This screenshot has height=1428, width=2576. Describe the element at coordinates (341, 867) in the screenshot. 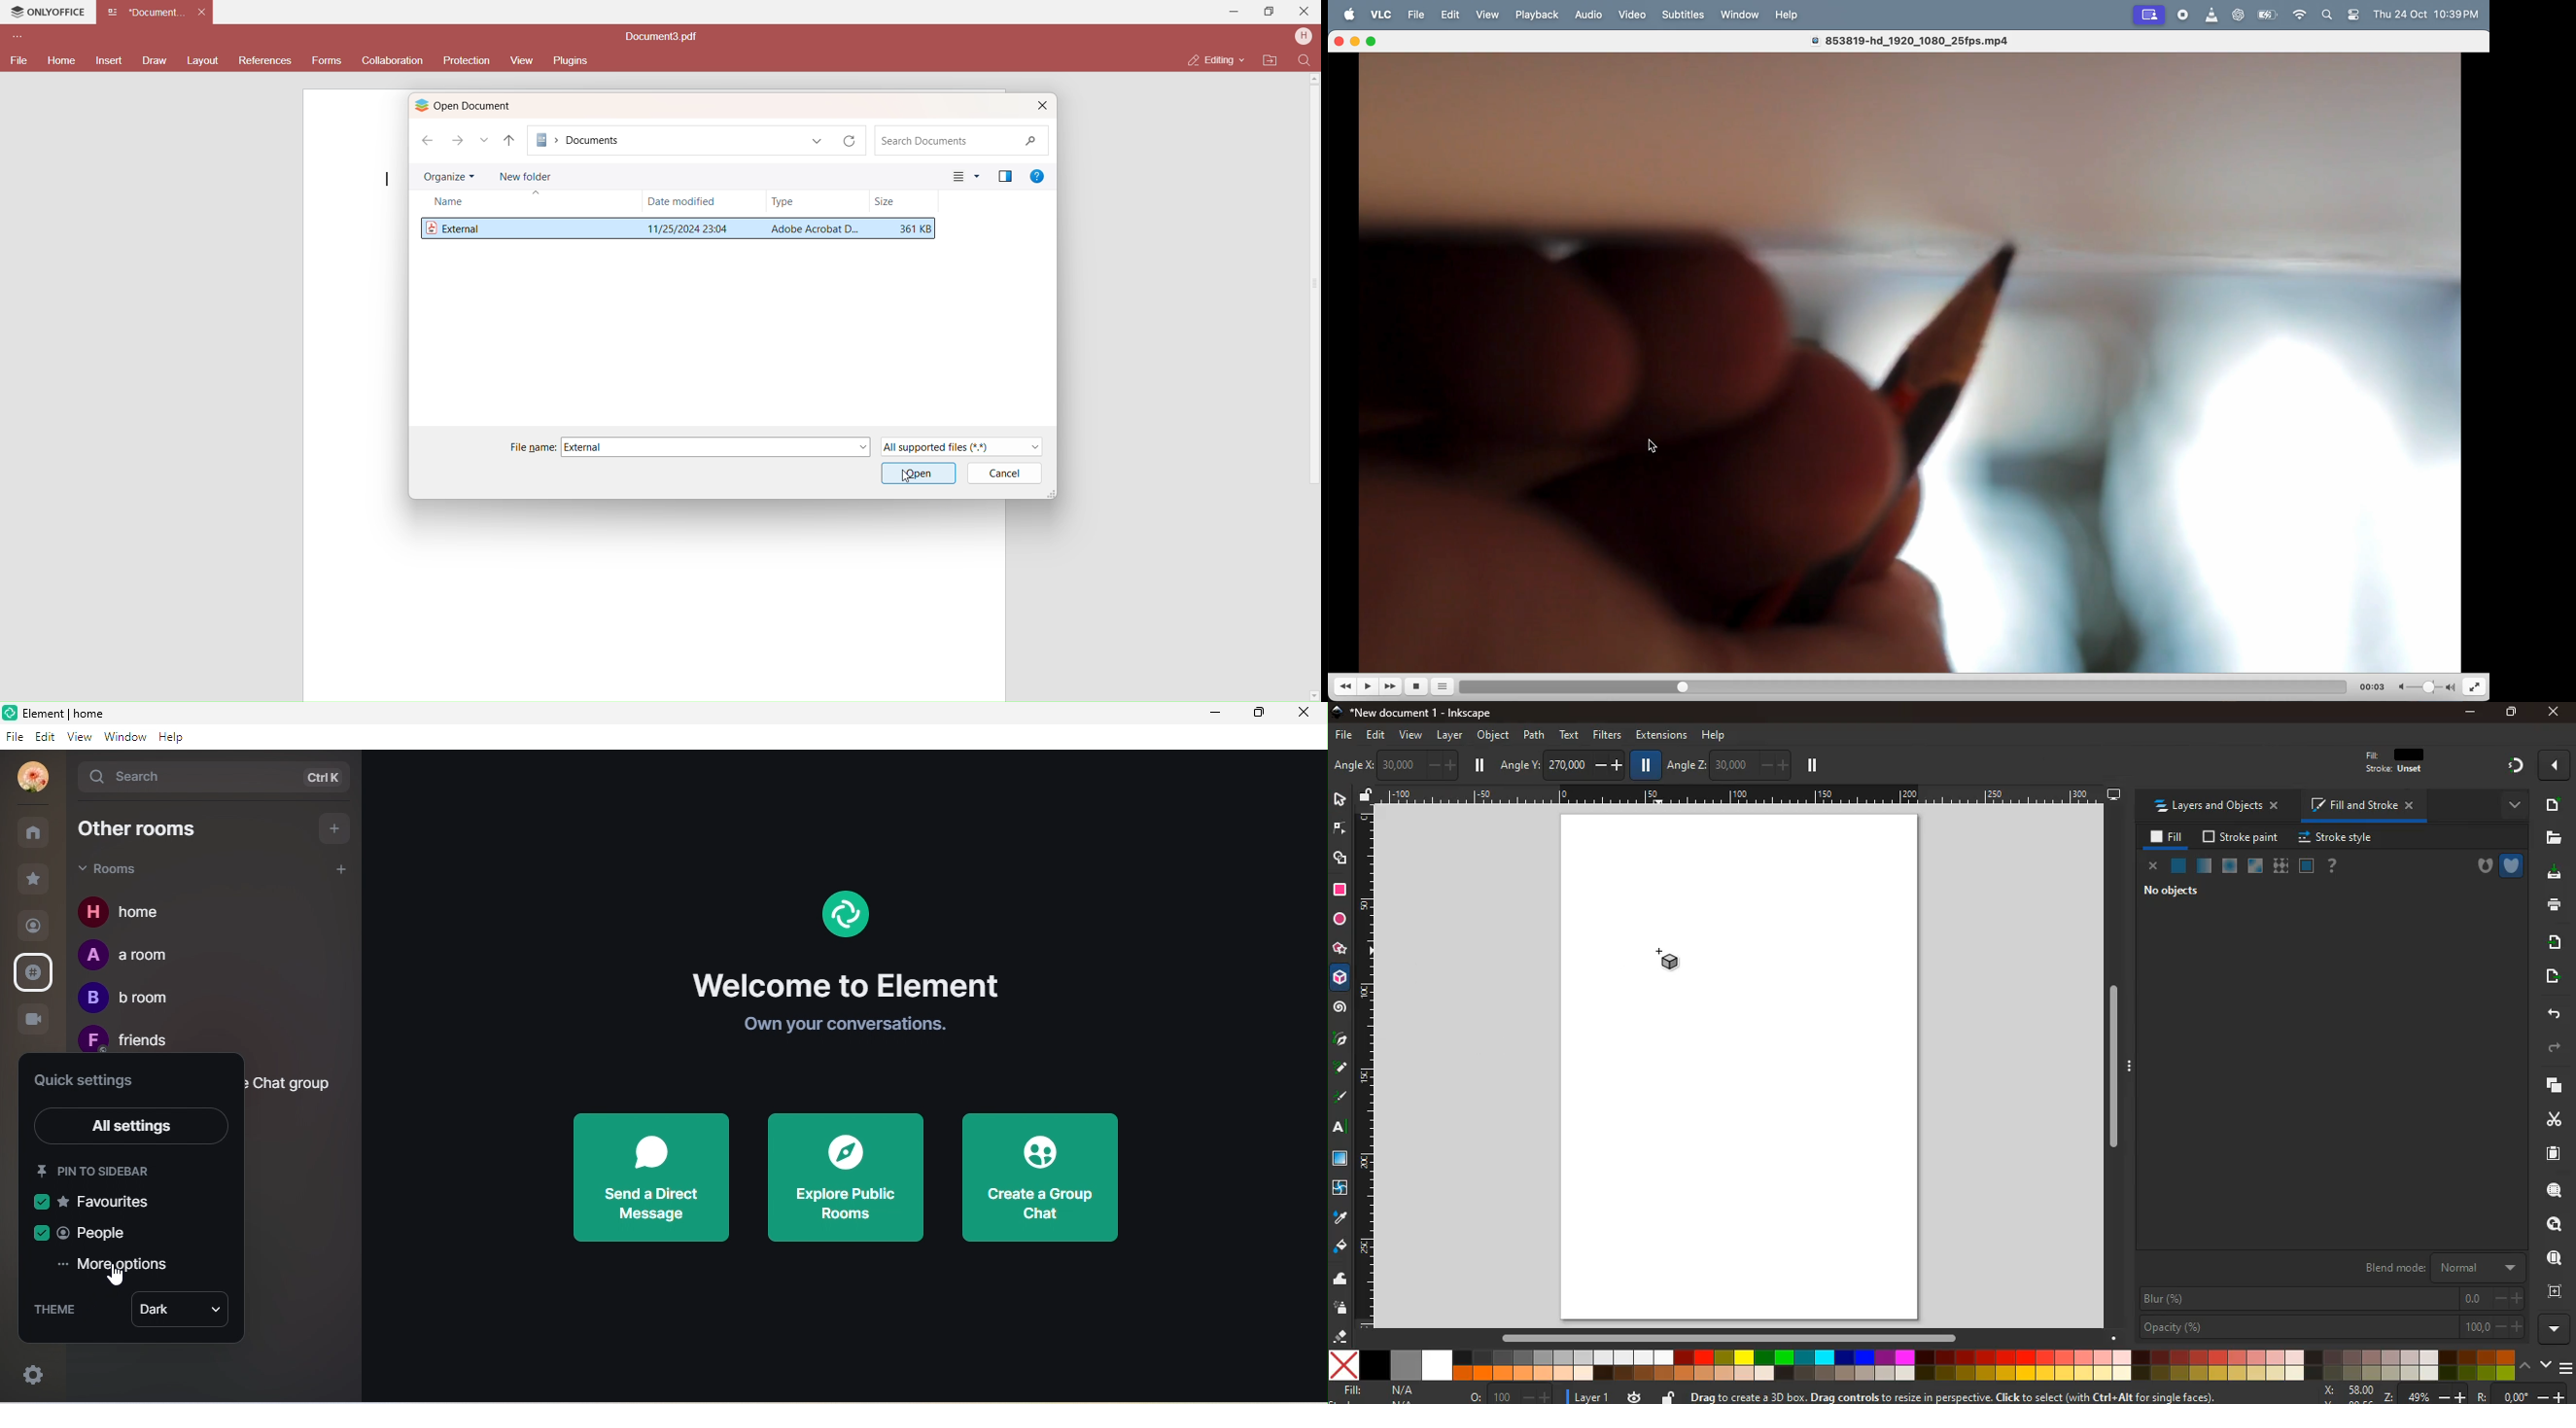

I see `add` at that location.